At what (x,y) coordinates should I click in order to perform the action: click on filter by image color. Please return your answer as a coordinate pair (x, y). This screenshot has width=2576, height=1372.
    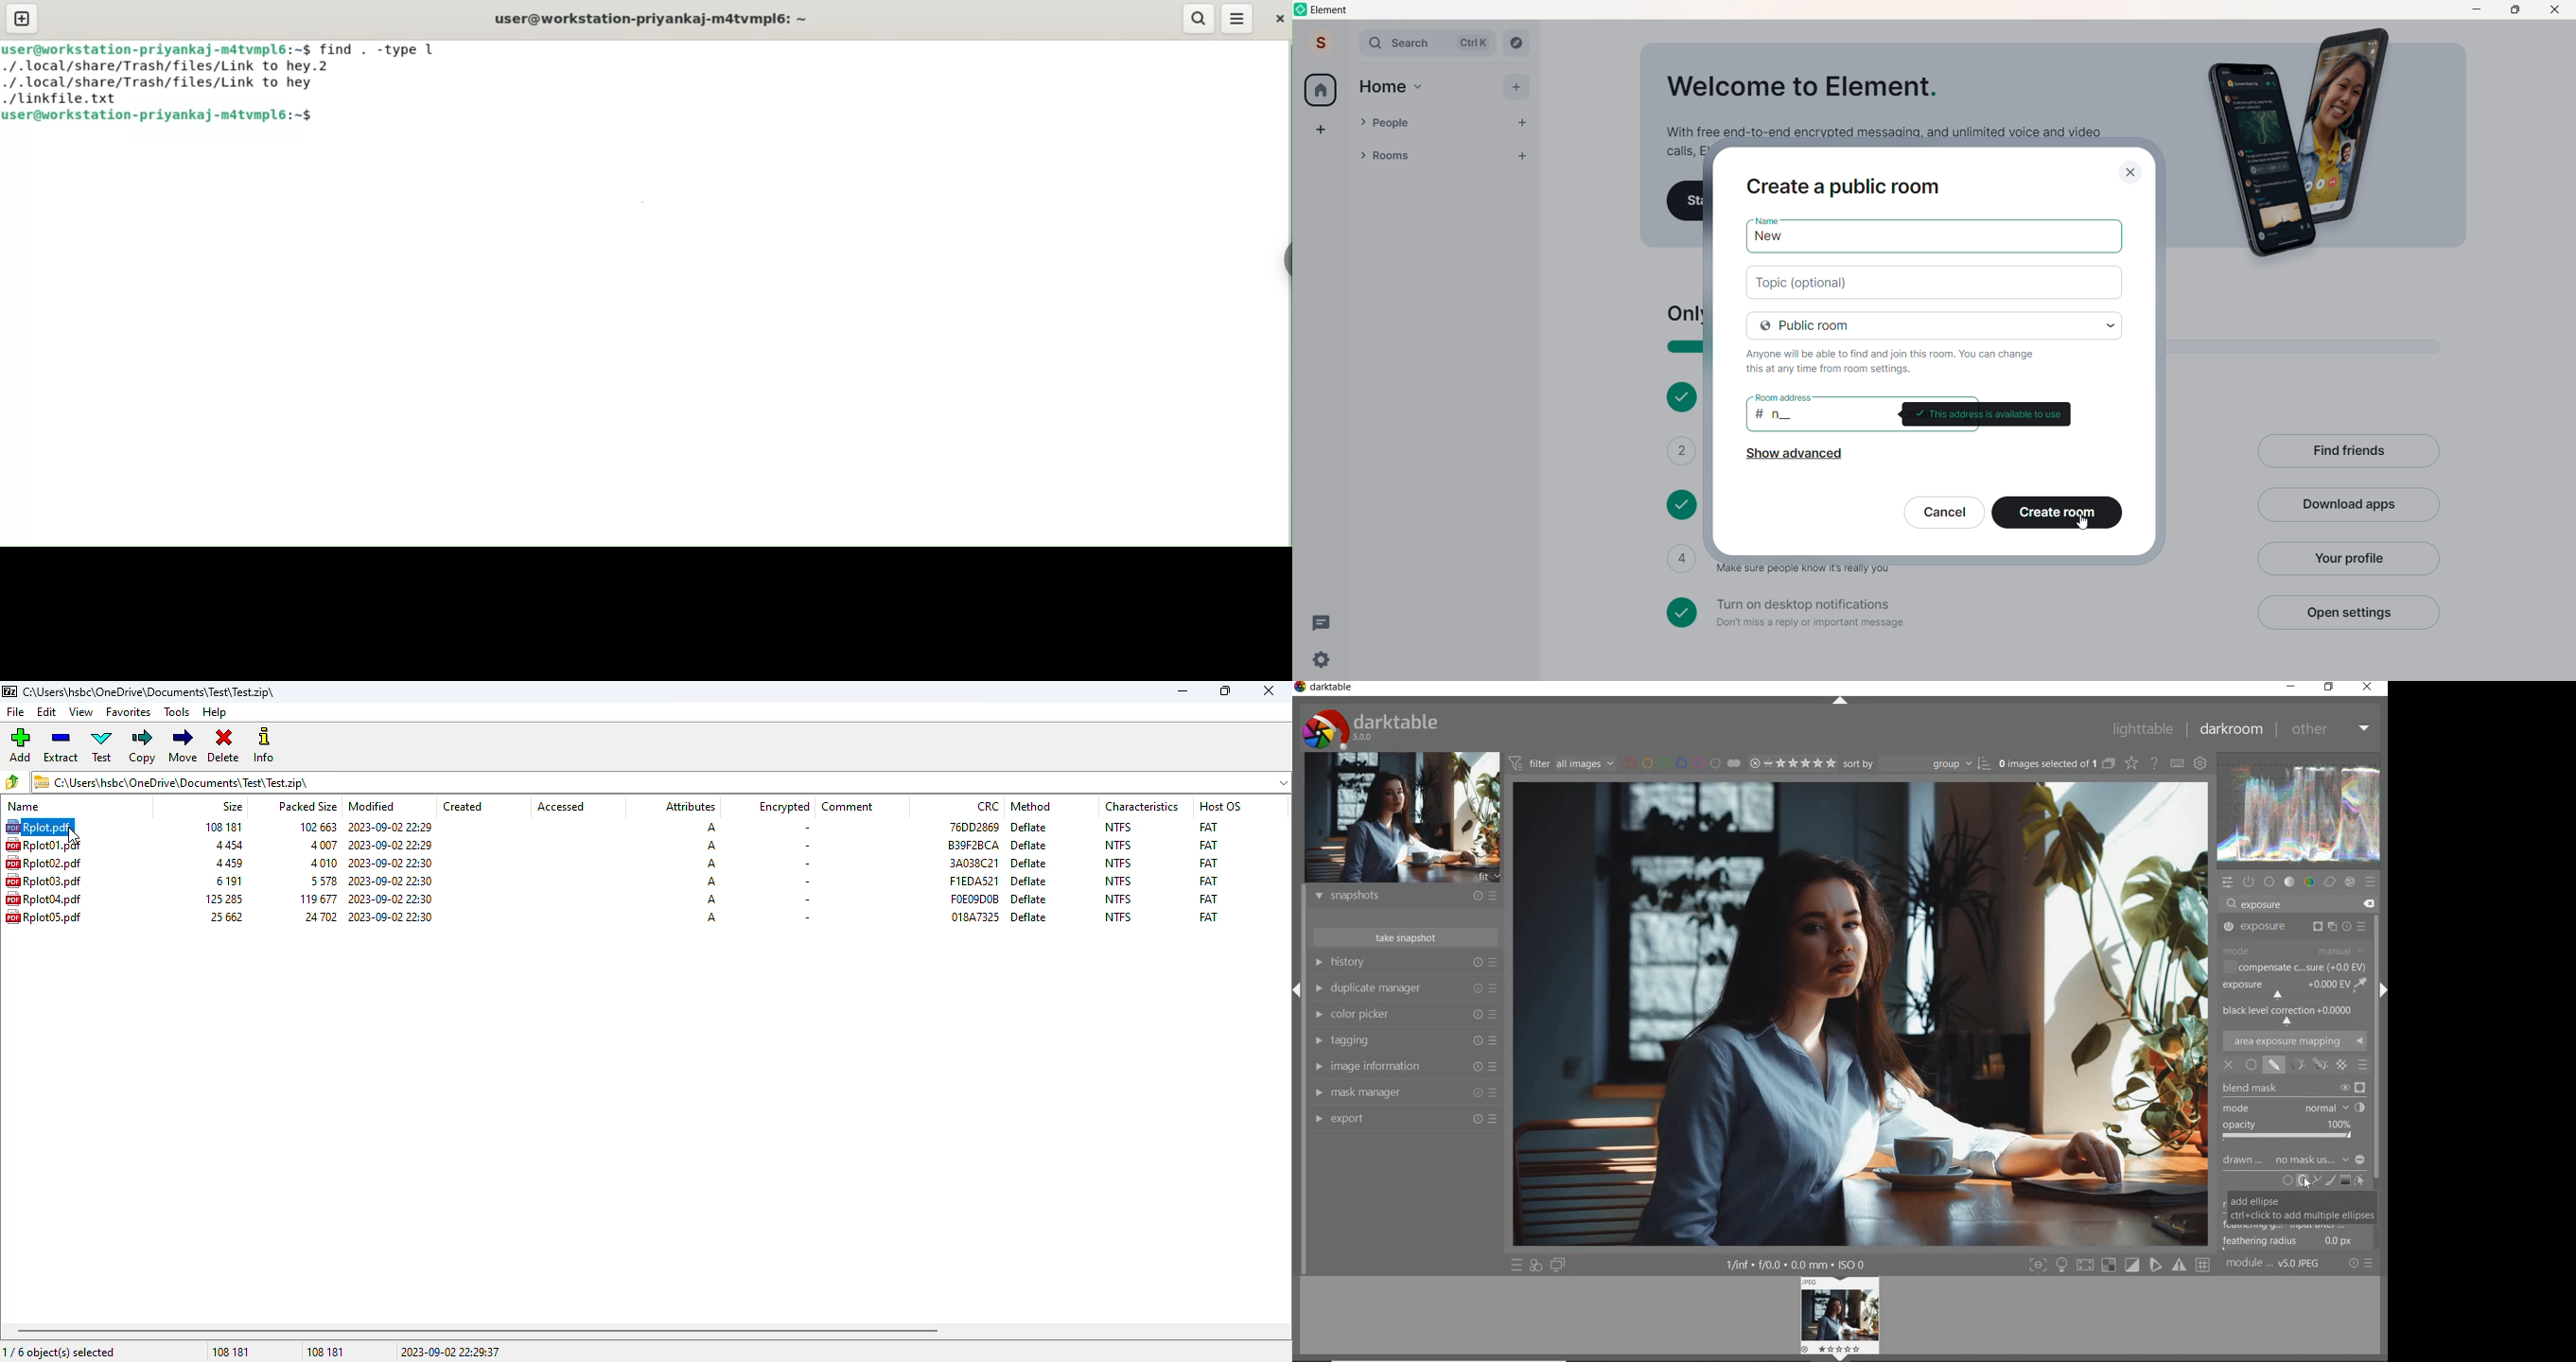
    Looking at the image, I should click on (1683, 763).